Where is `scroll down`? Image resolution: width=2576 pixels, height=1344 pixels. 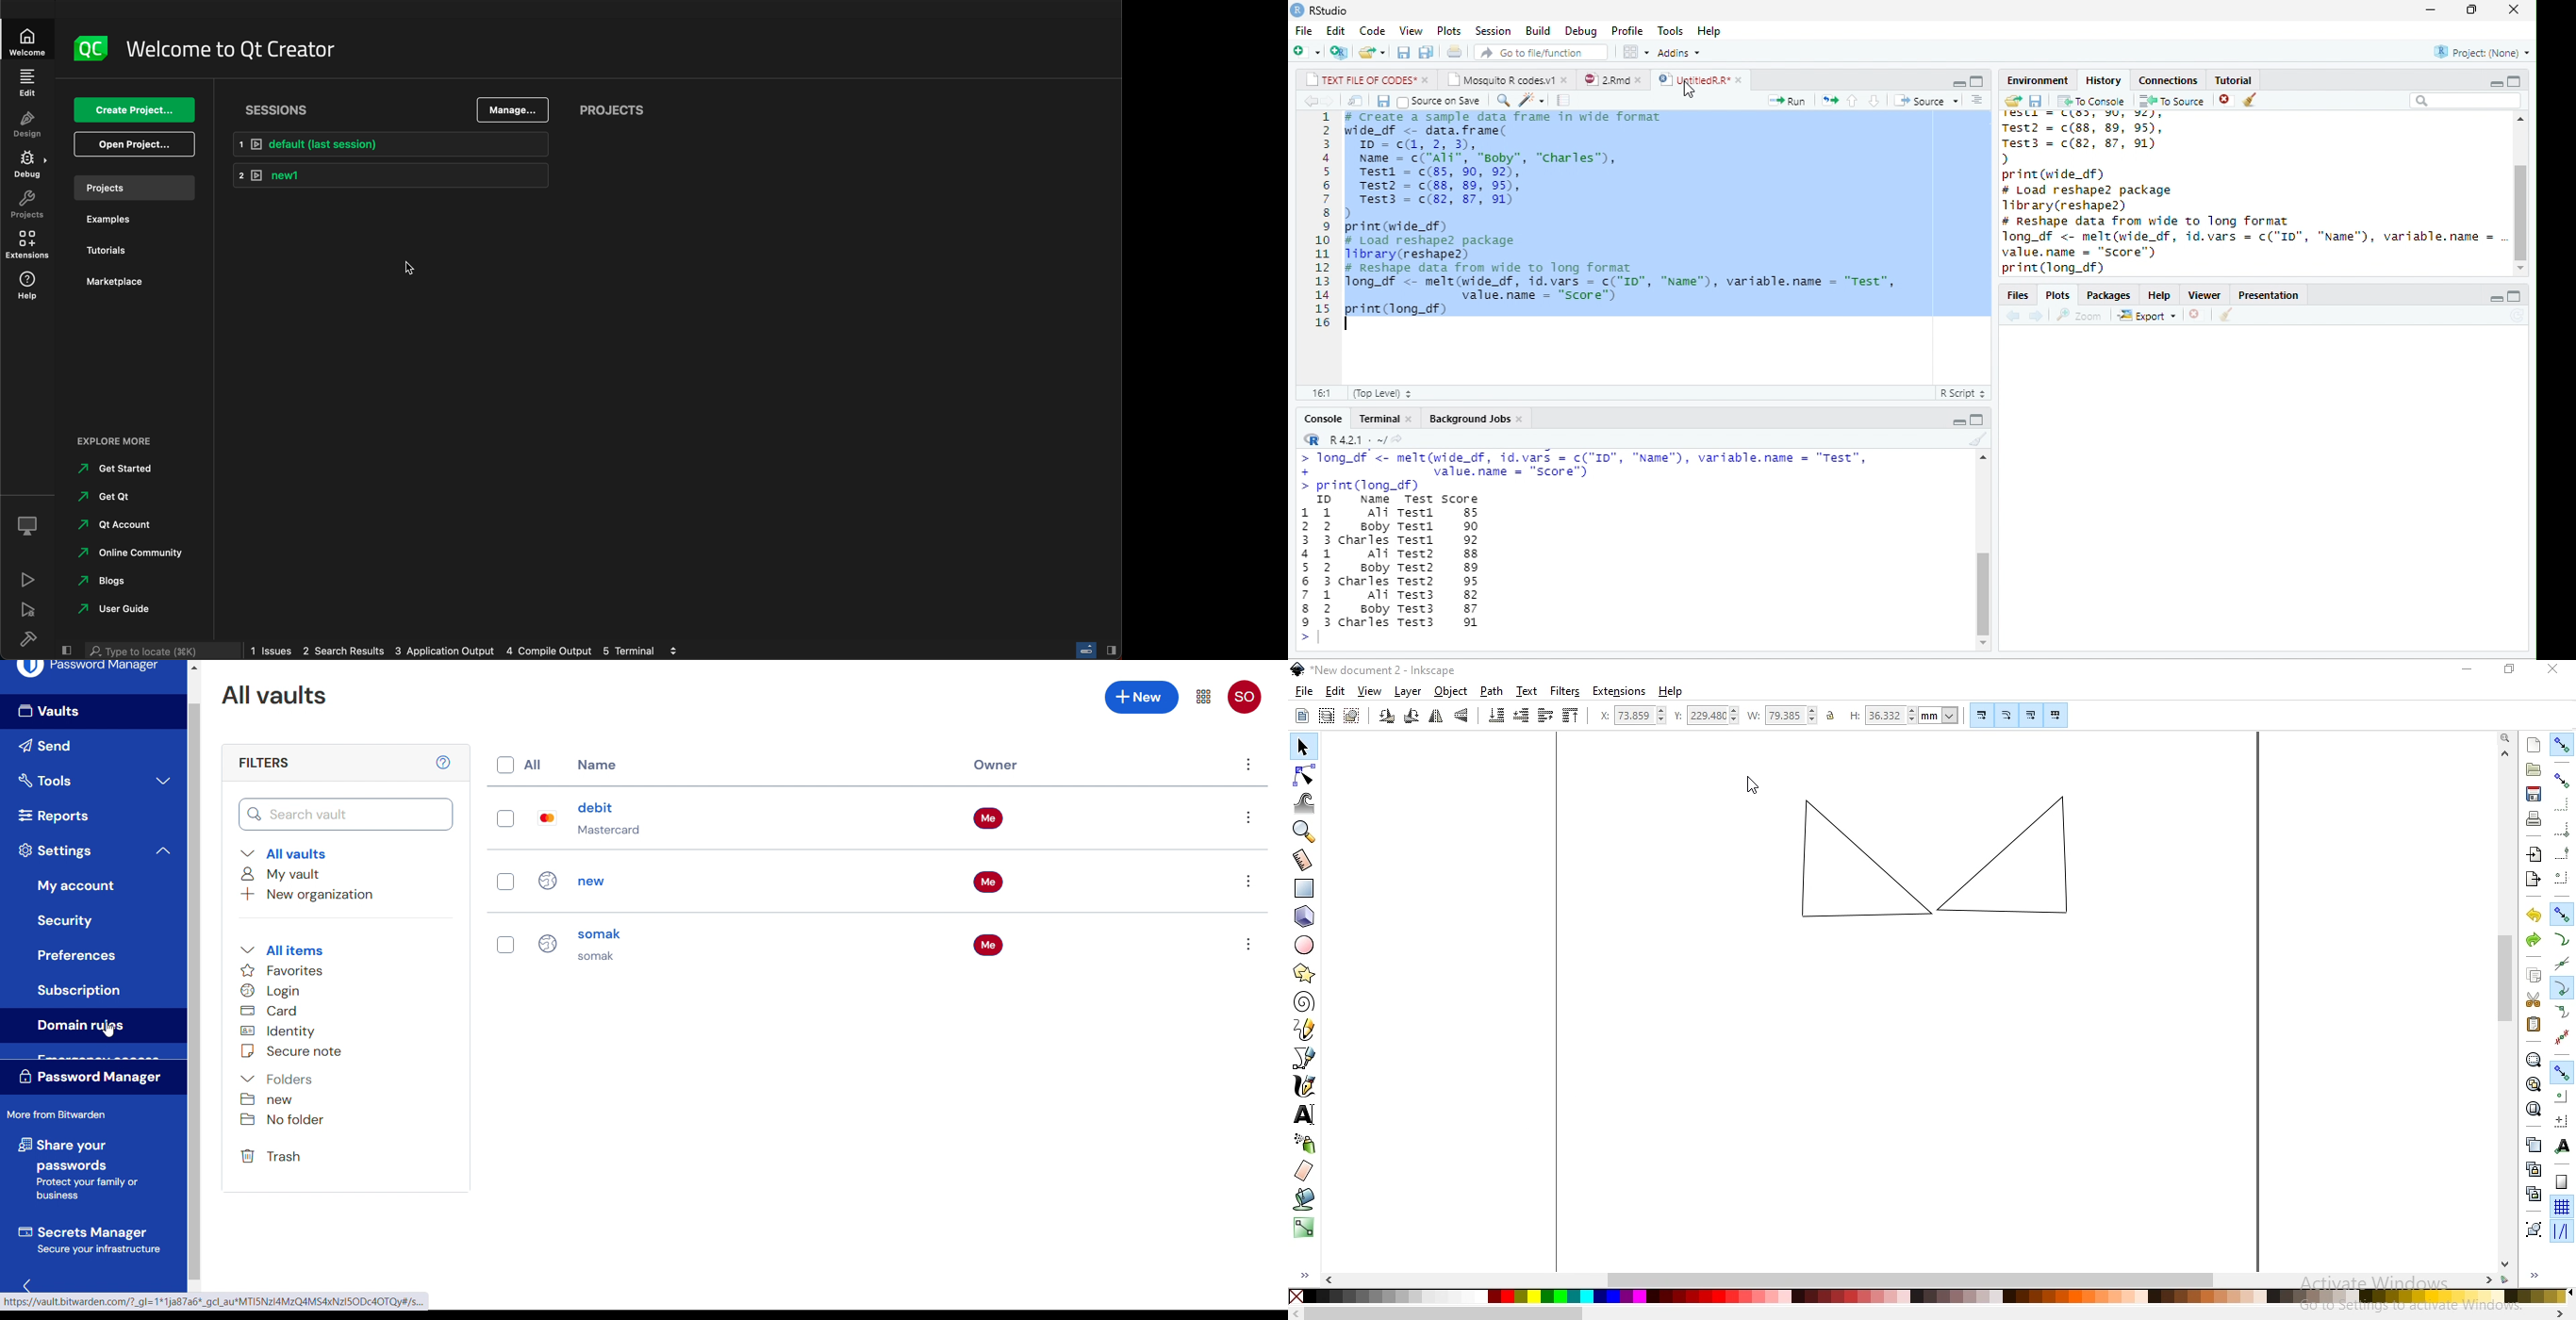 scroll down is located at coordinates (2520, 269).